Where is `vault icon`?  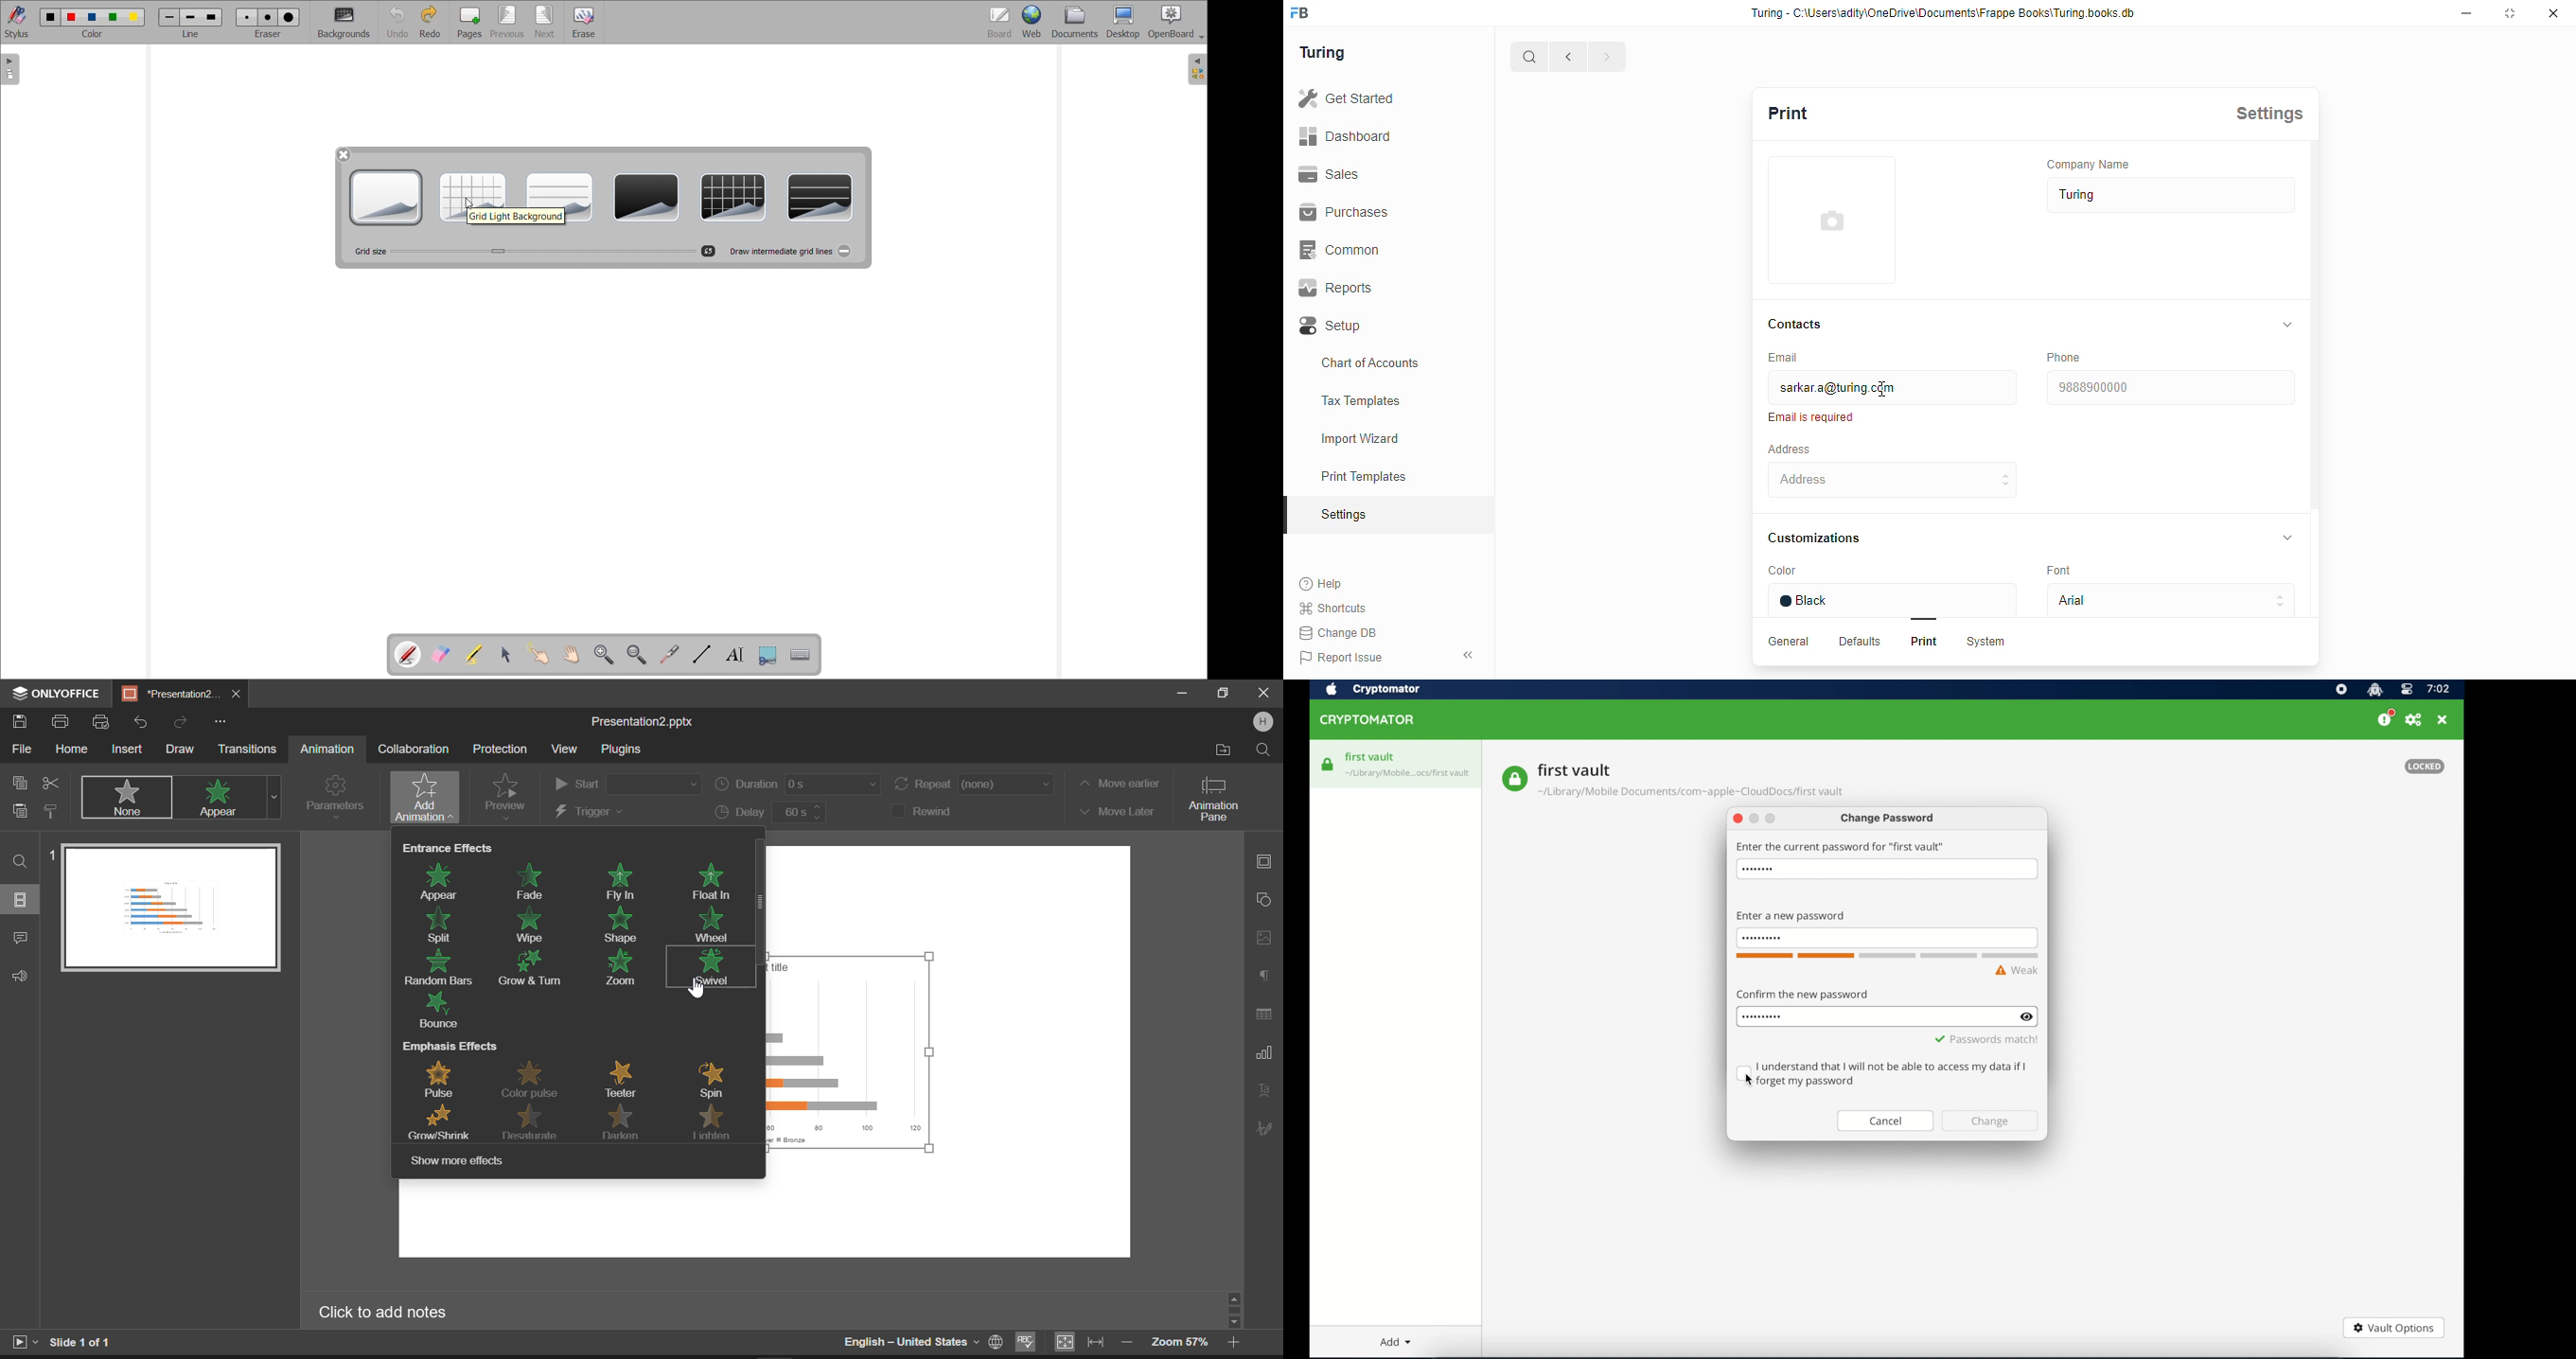 vault icon is located at coordinates (1408, 775).